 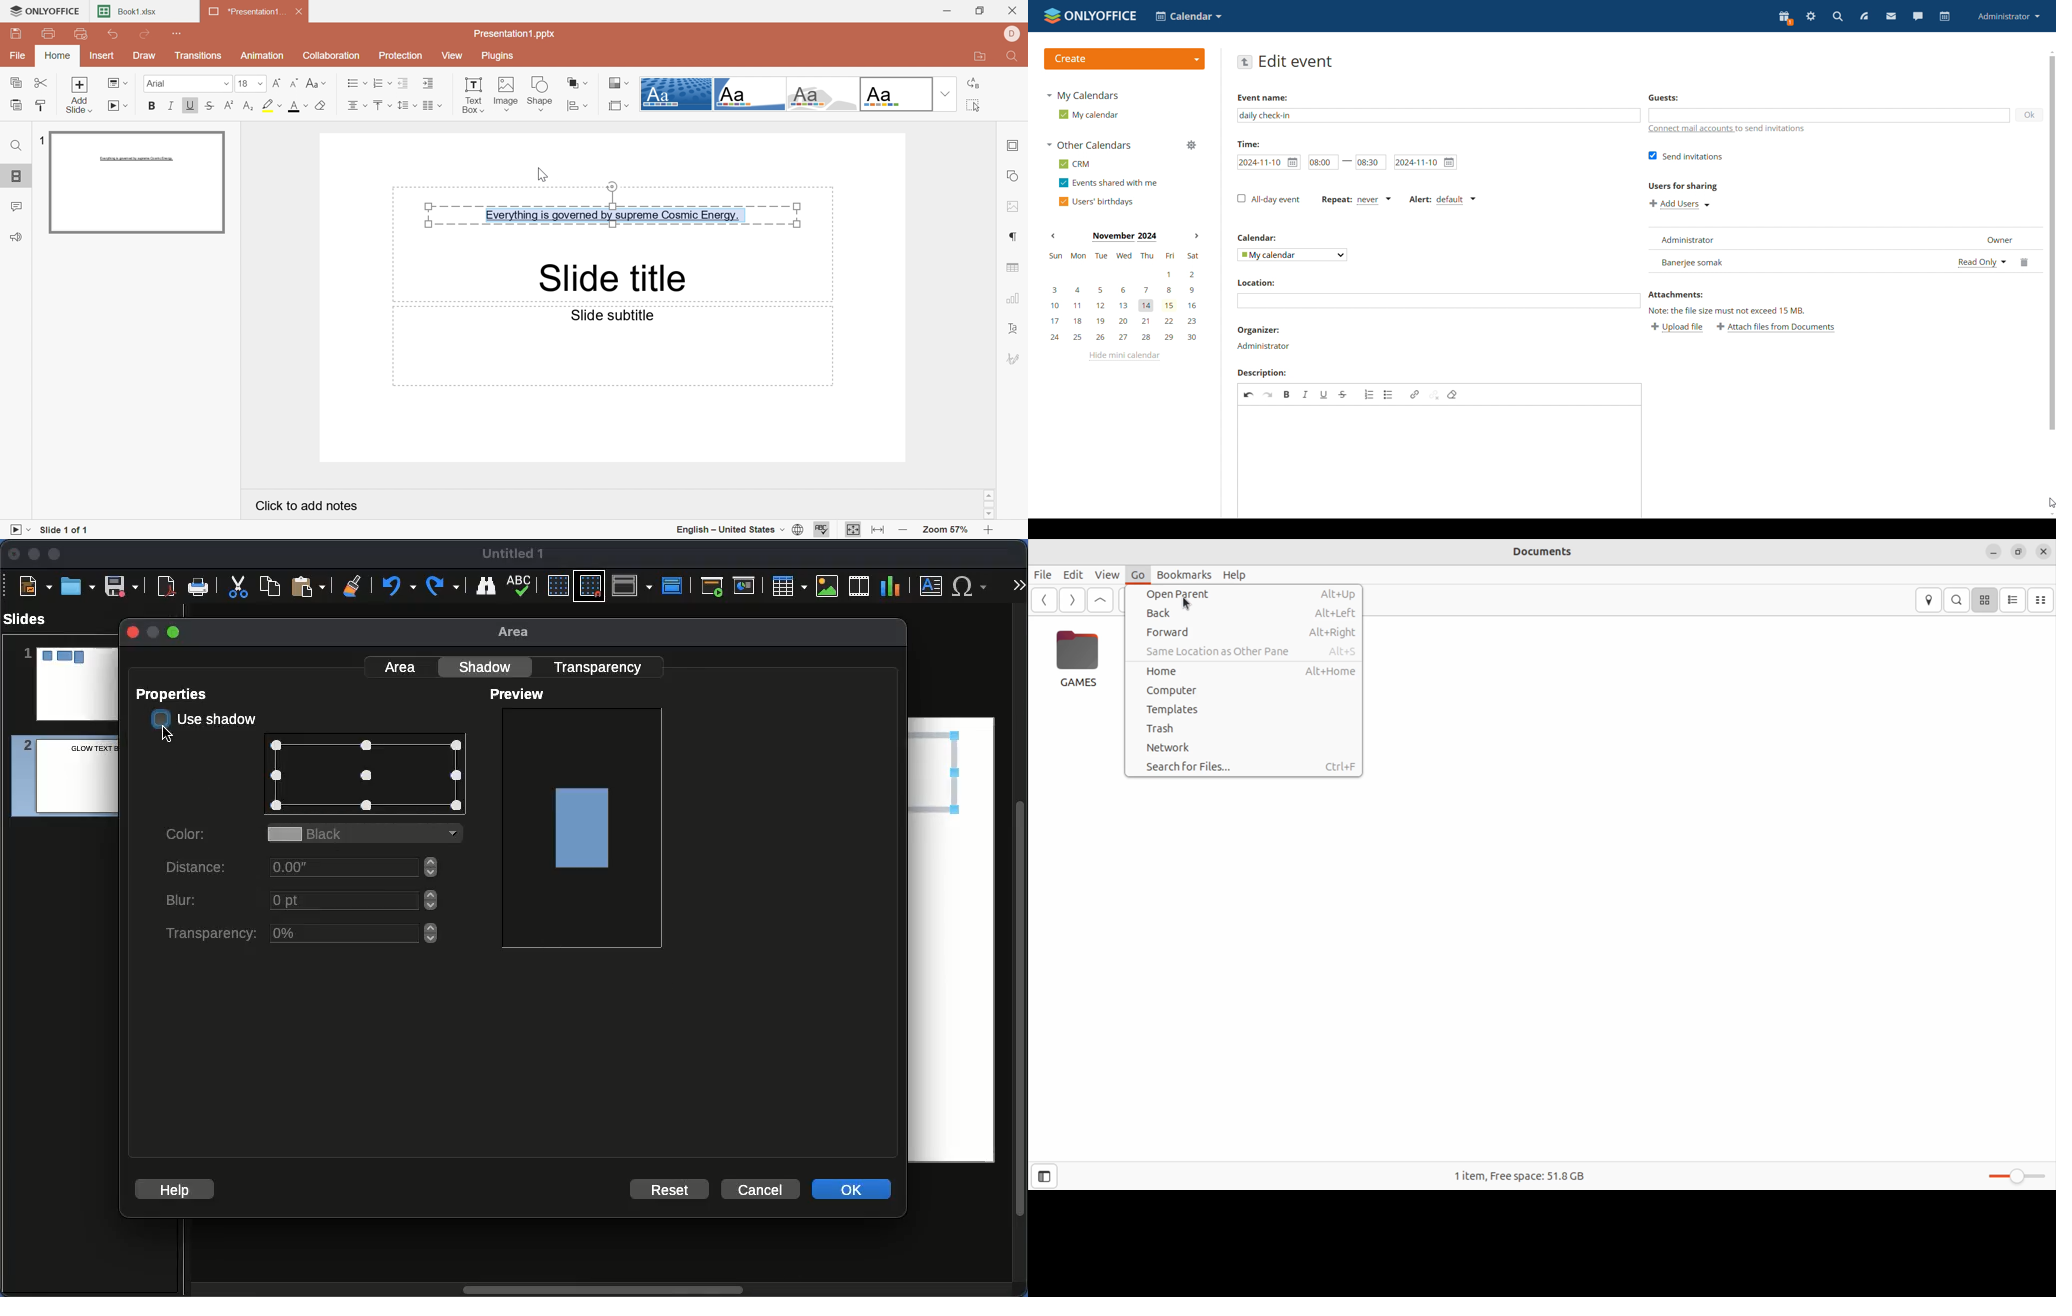 What do you see at coordinates (990, 531) in the screenshot?
I see `Zoom in` at bounding box center [990, 531].